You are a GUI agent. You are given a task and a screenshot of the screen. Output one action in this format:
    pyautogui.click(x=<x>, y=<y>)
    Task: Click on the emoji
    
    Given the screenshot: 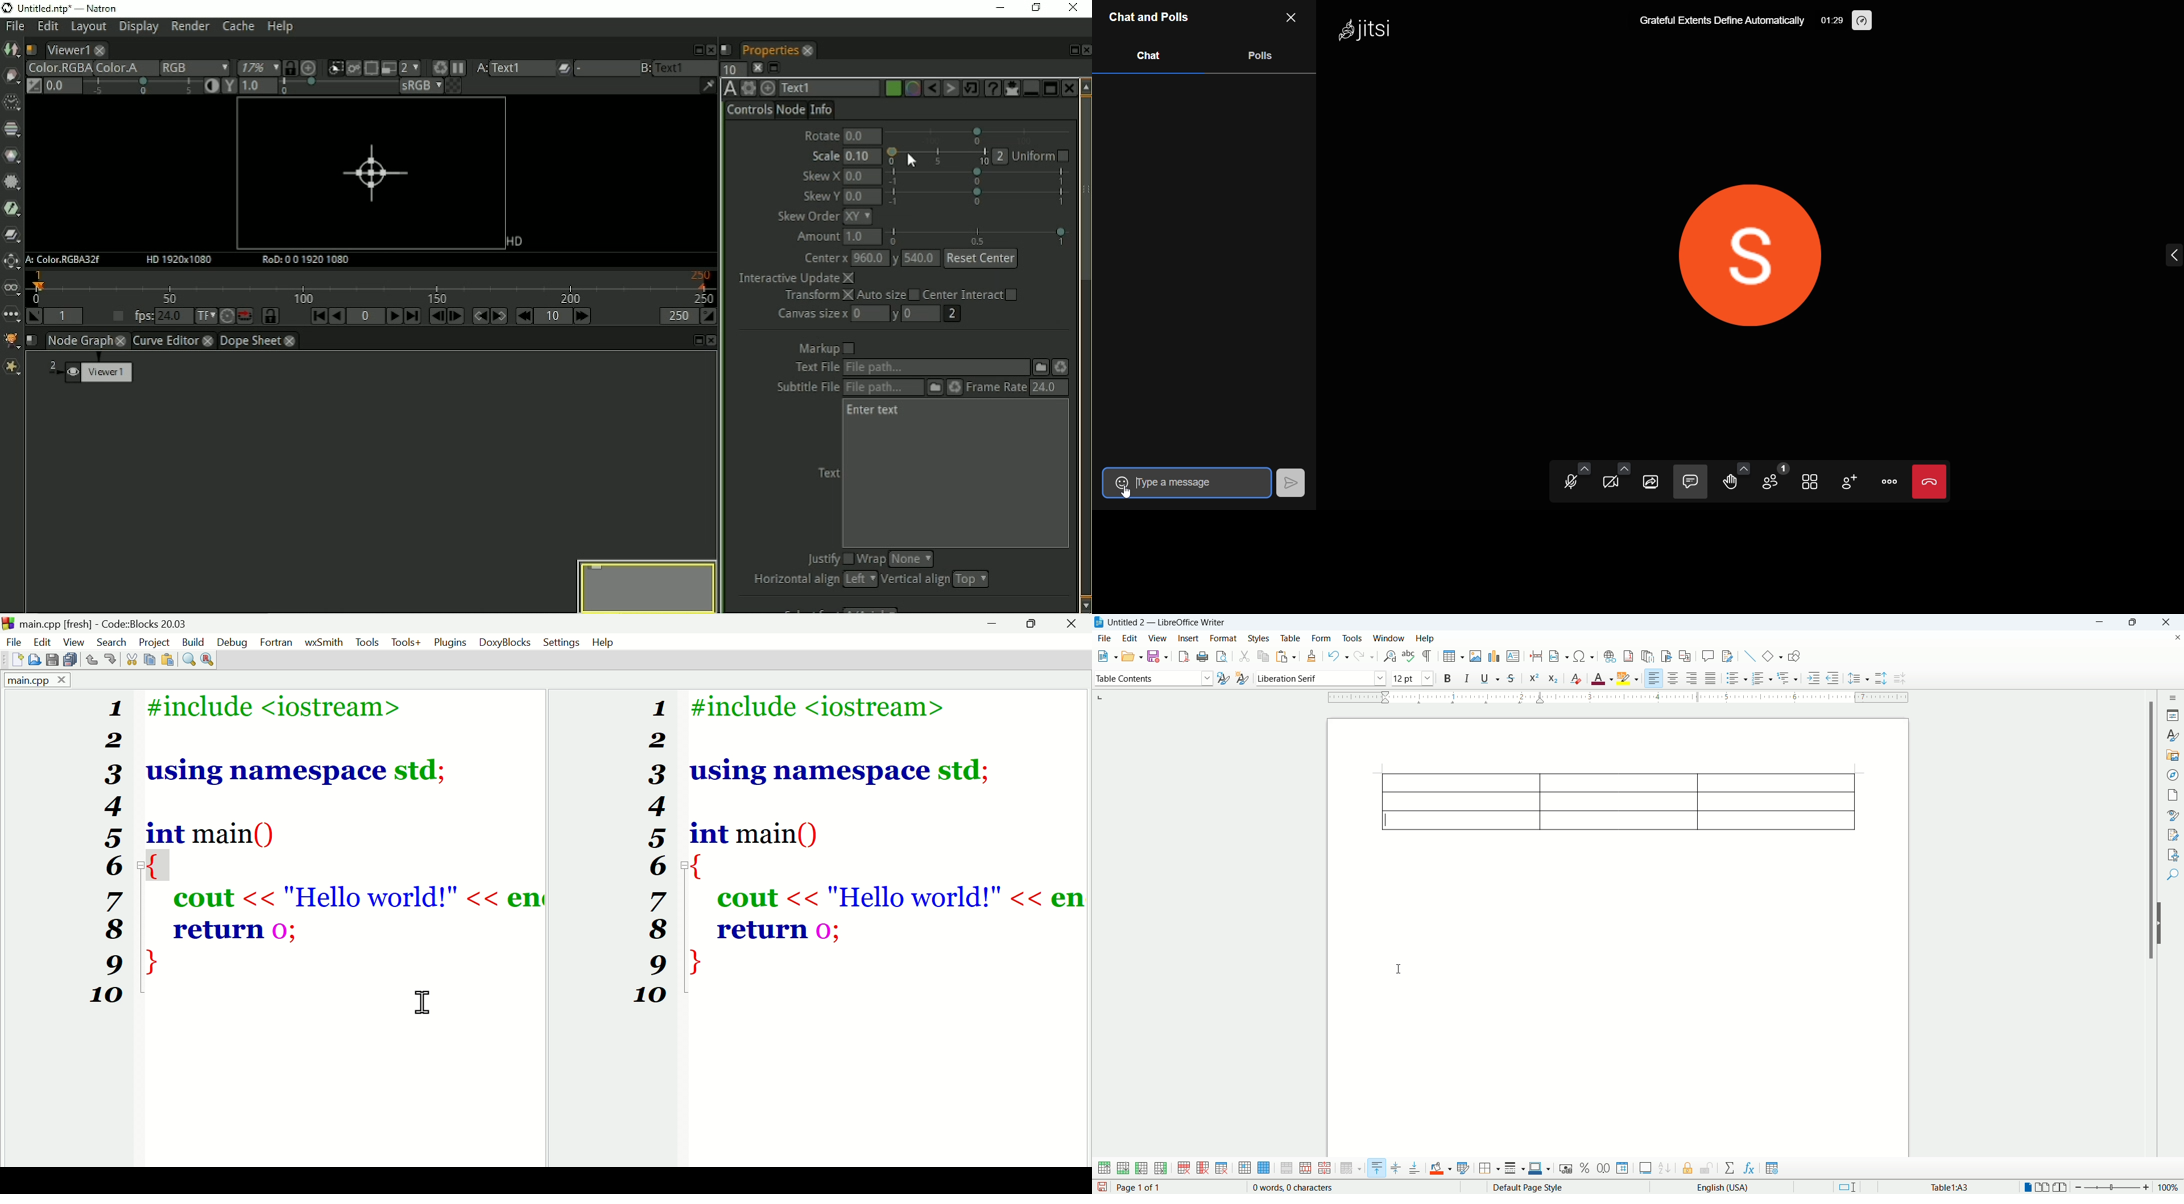 What is the action you would take?
    pyautogui.click(x=1120, y=482)
    